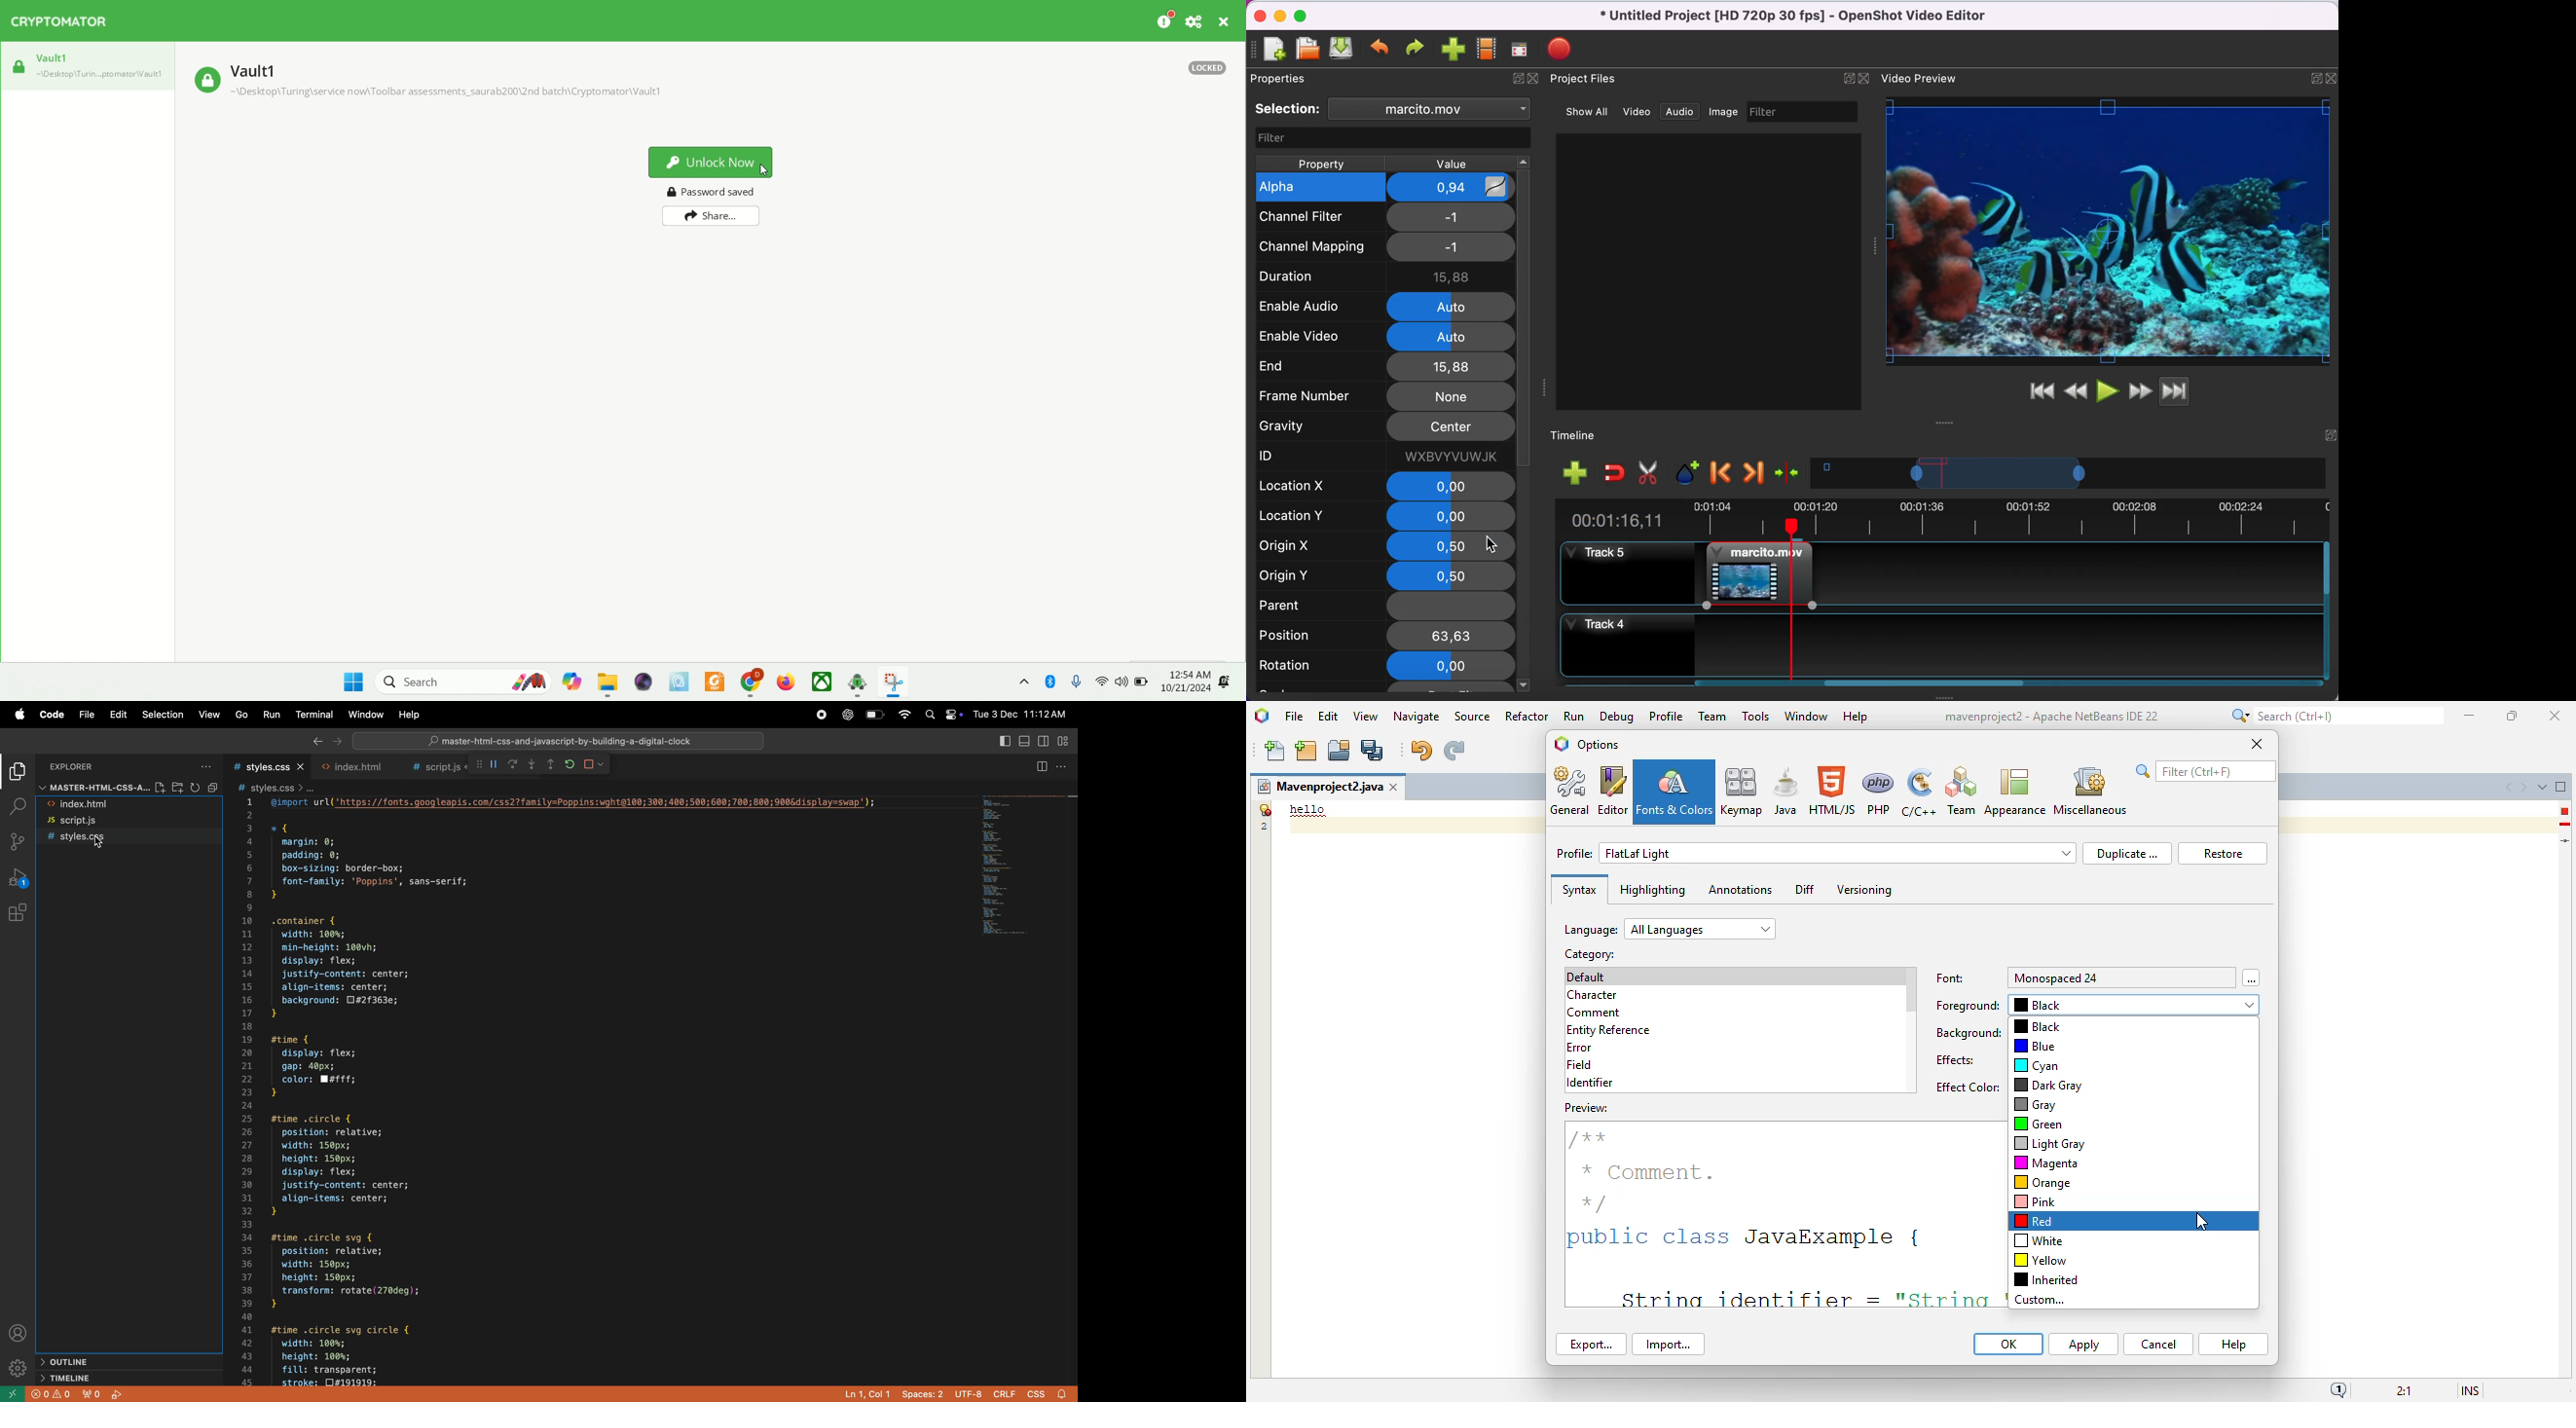 The width and height of the screenshot is (2576, 1428). Describe the element at coordinates (494, 764) in the screenshot. I see `pause` at that location.